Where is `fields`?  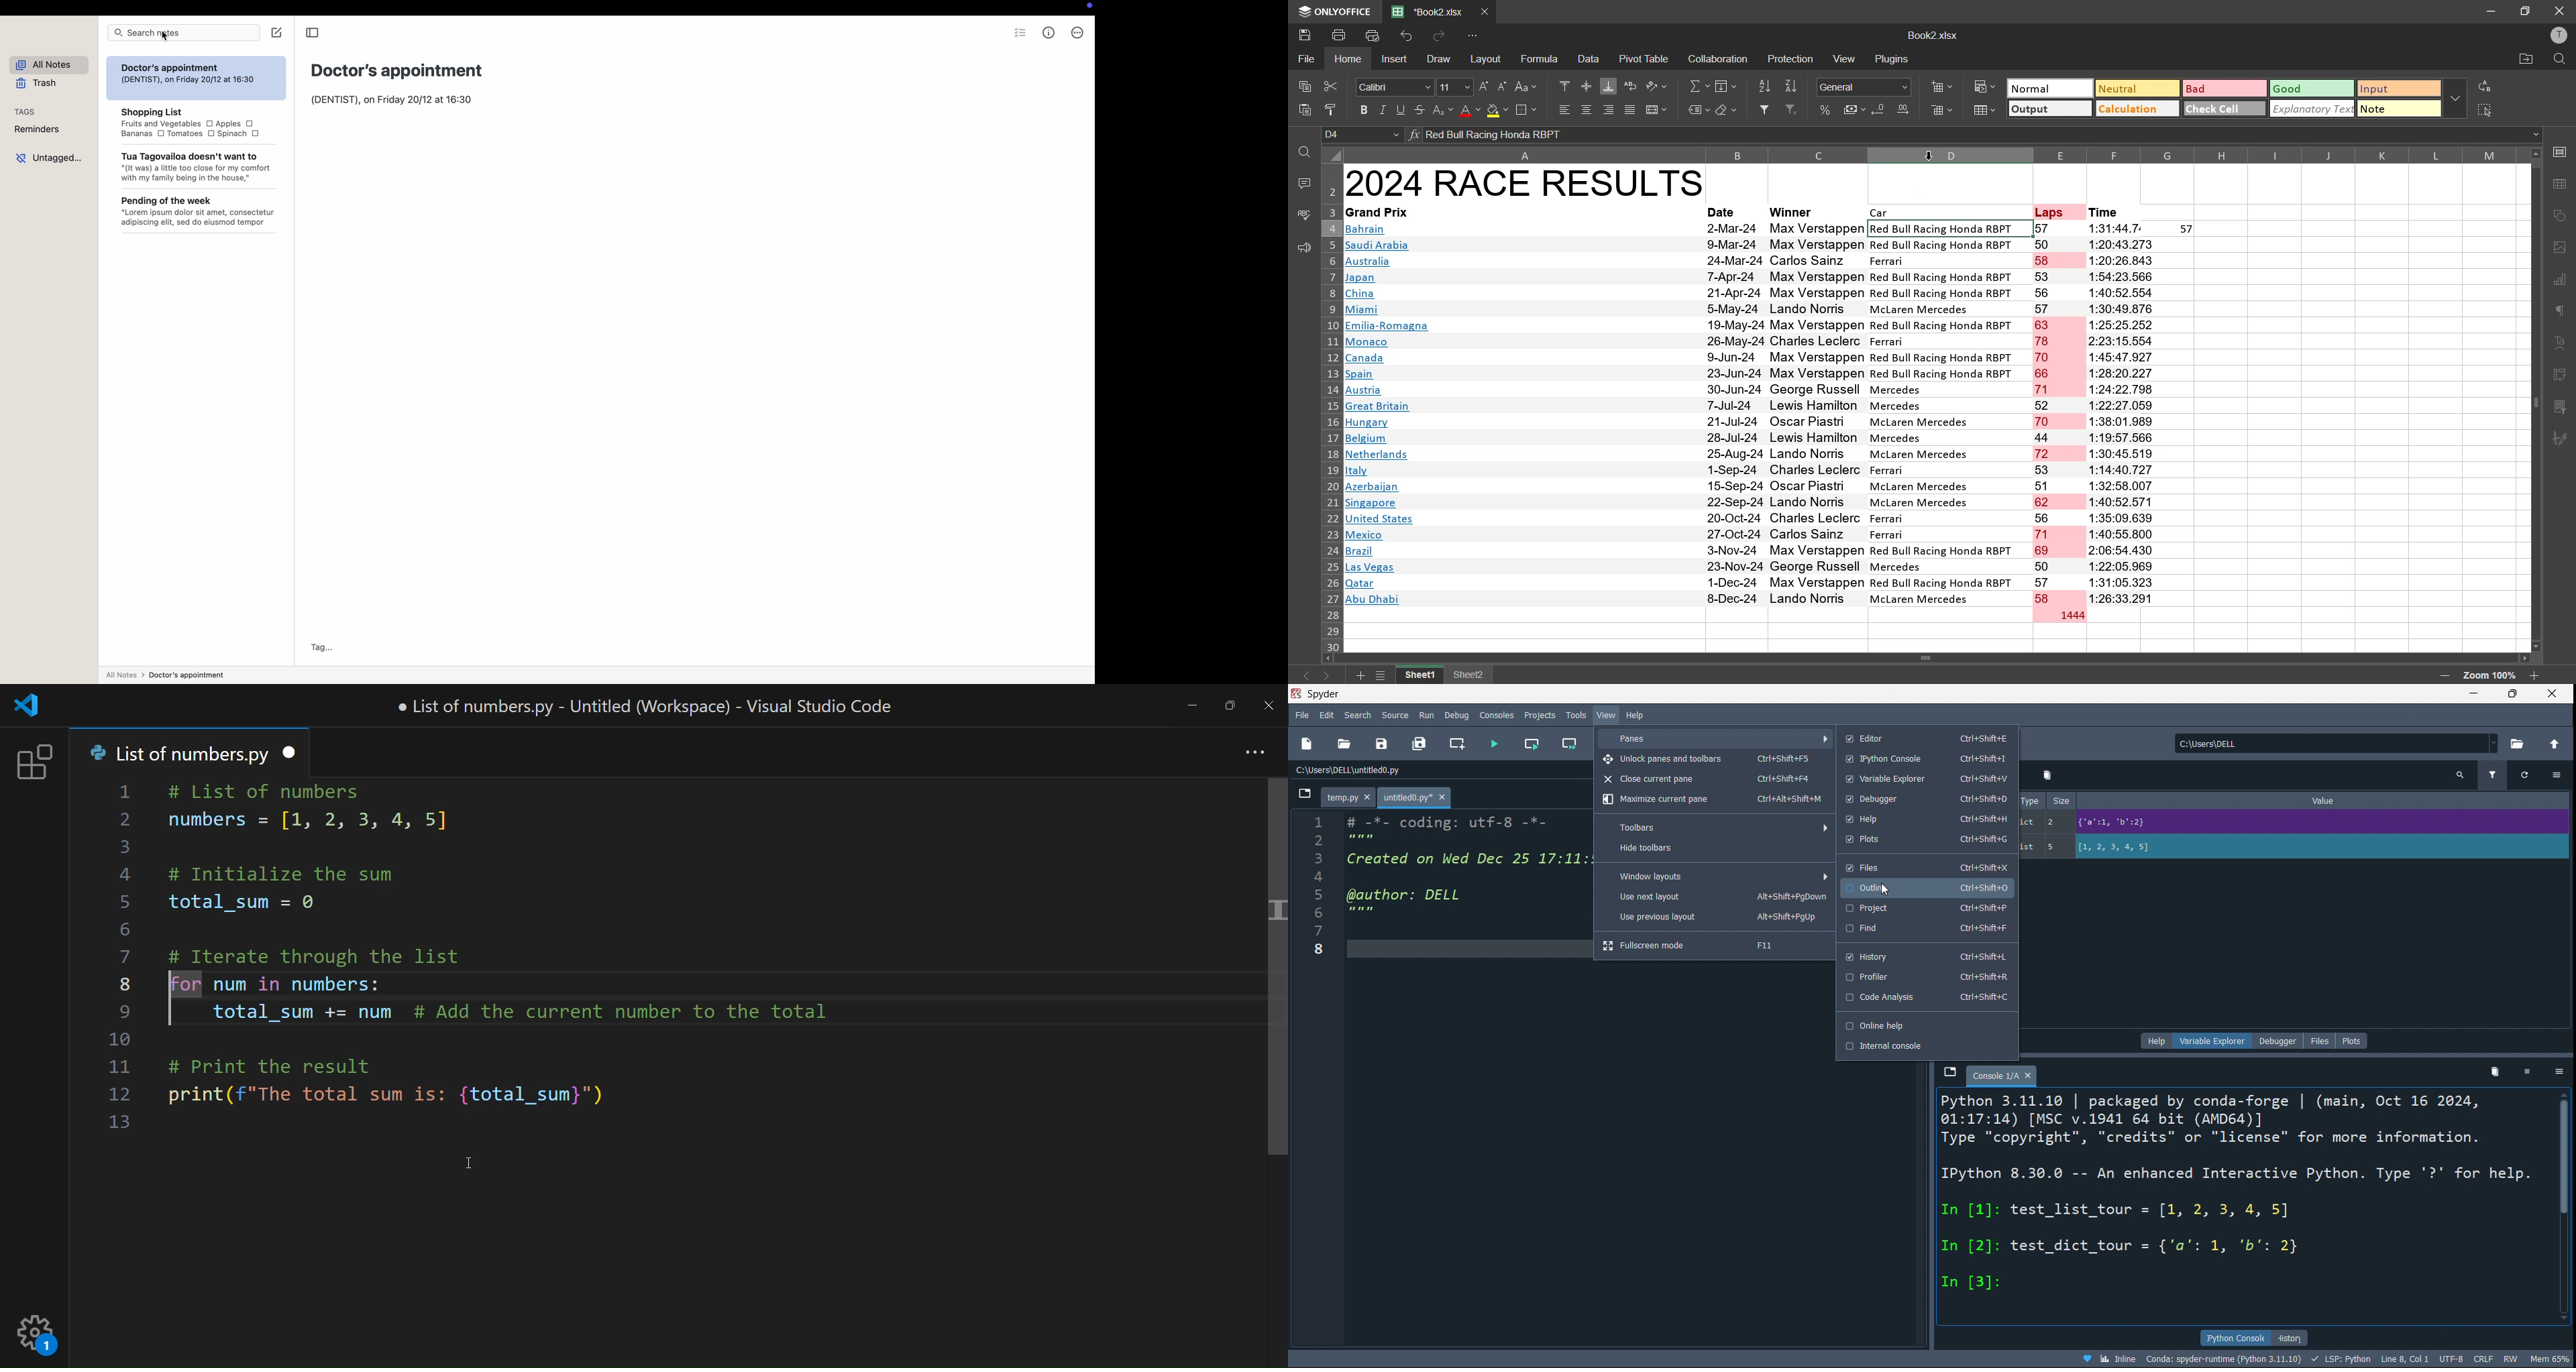
fields is located at coordinates (1728, 86).